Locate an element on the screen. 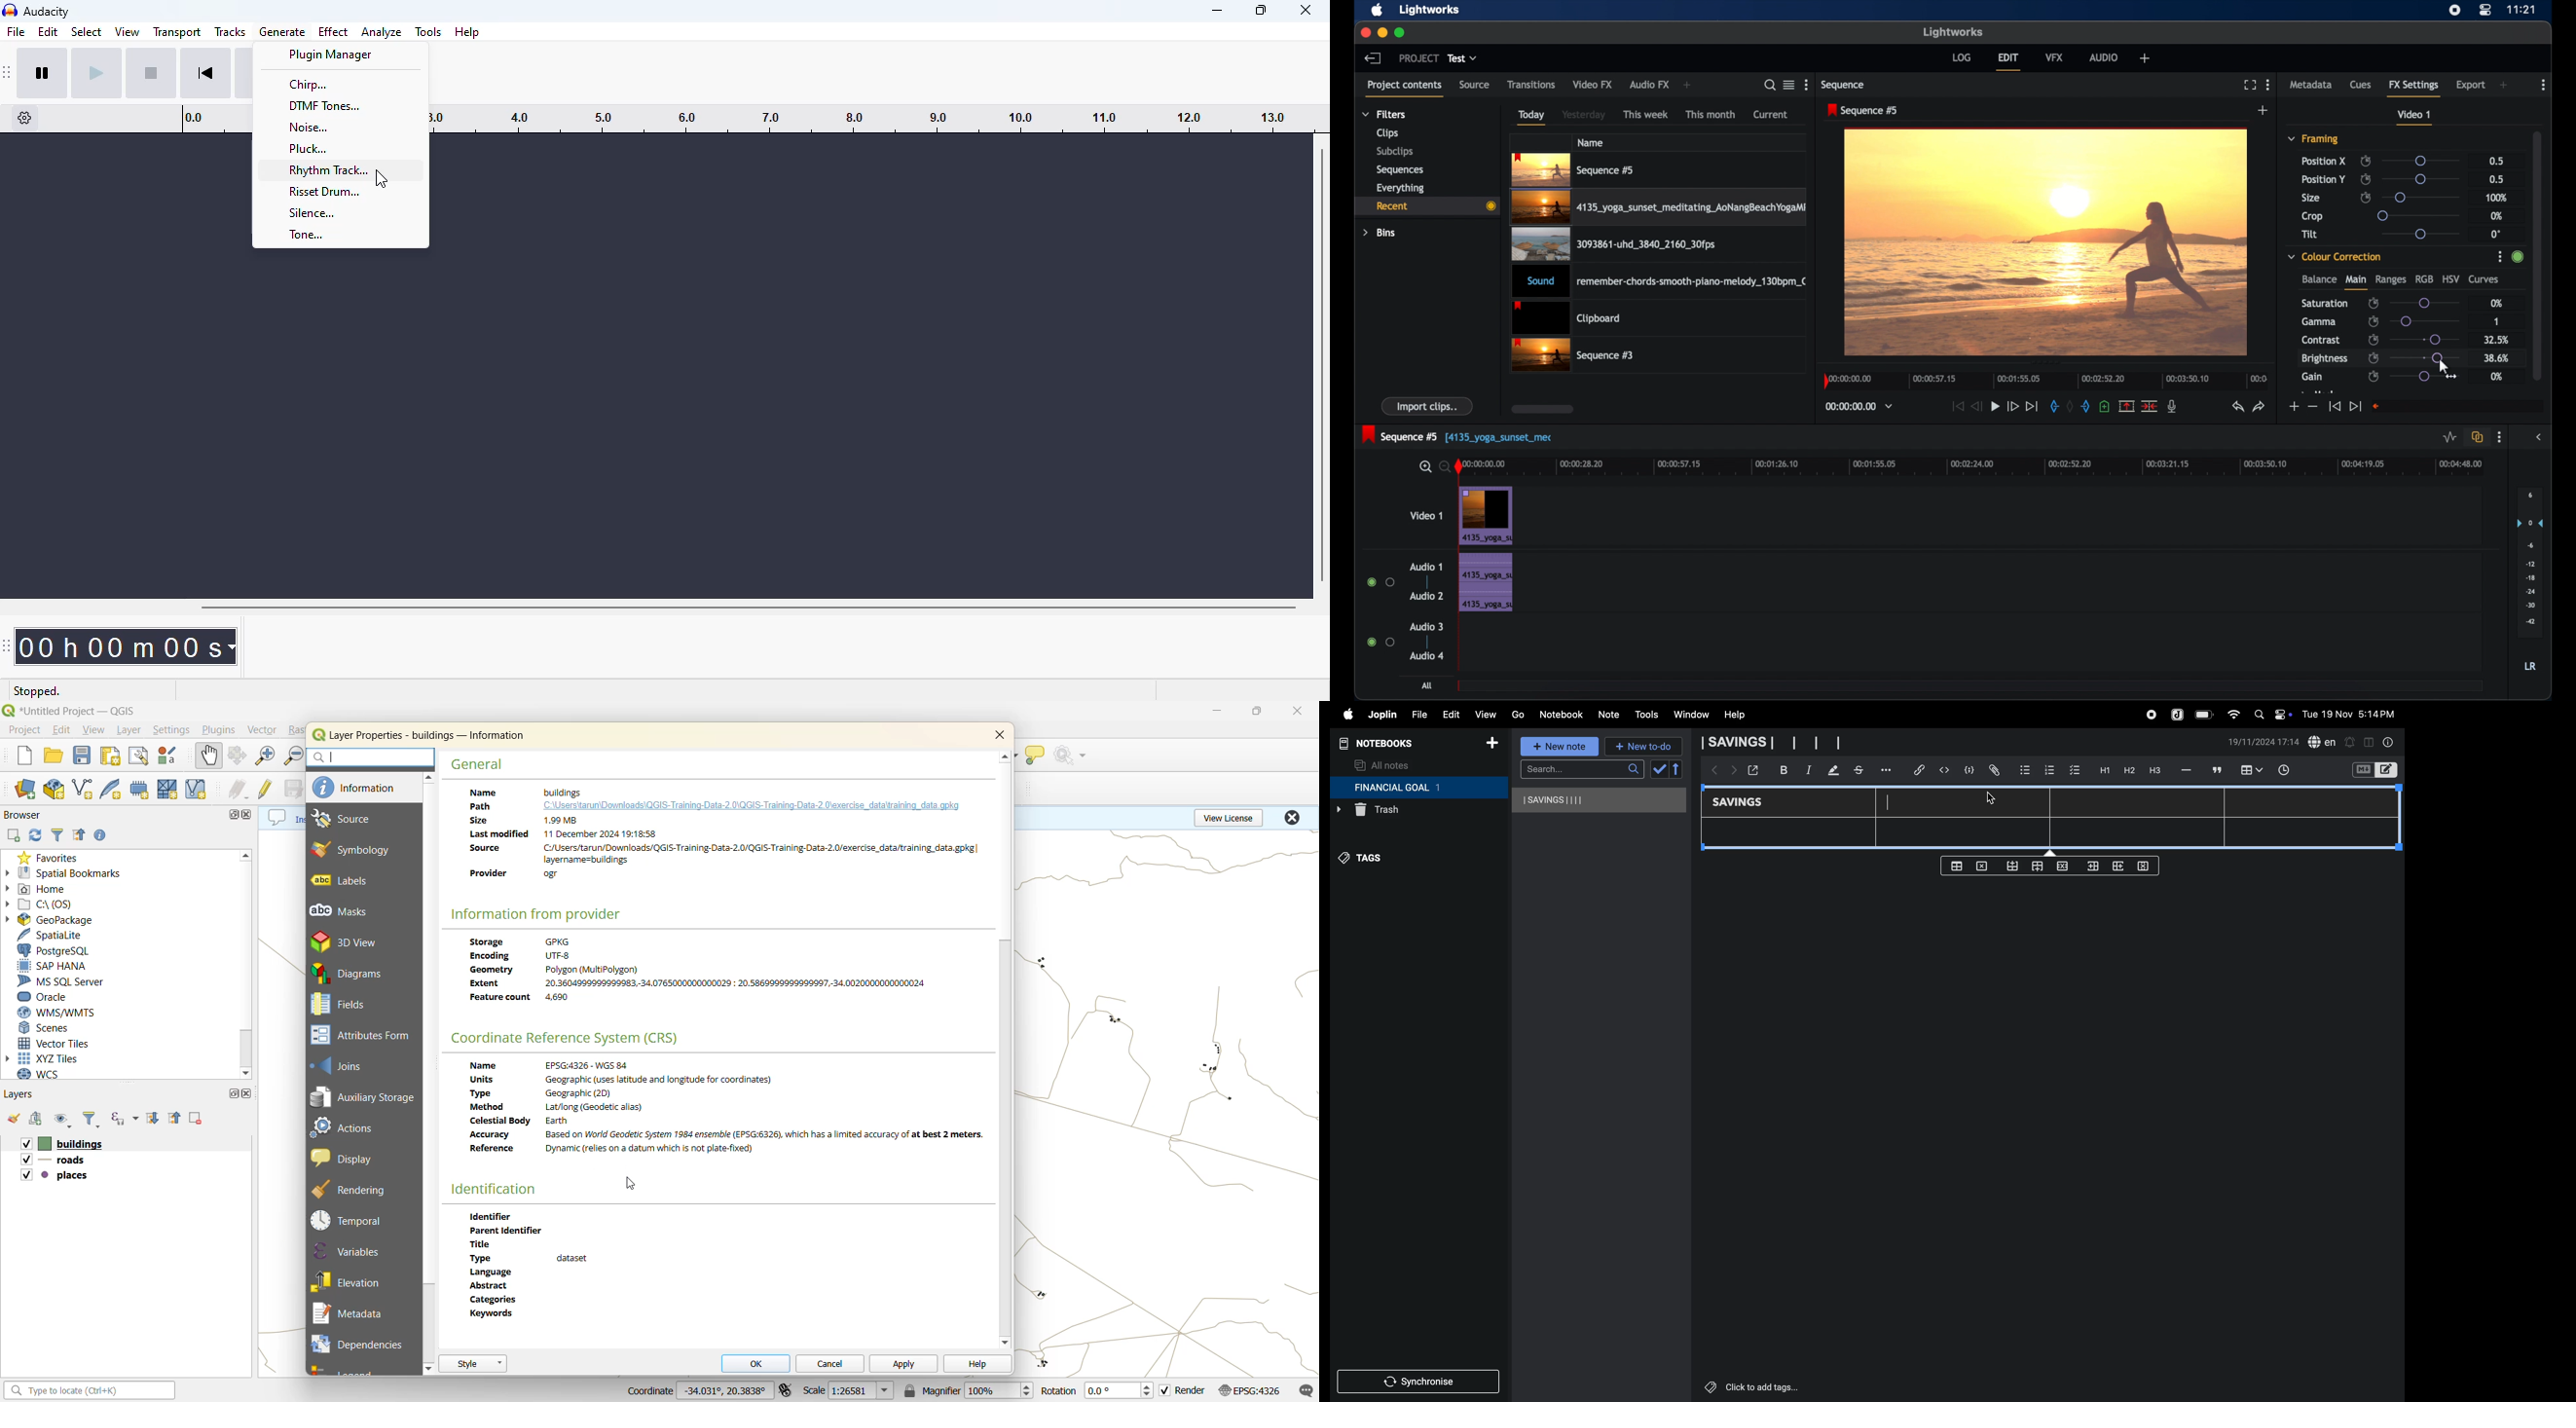  edits is located at coordinates (241, 790).